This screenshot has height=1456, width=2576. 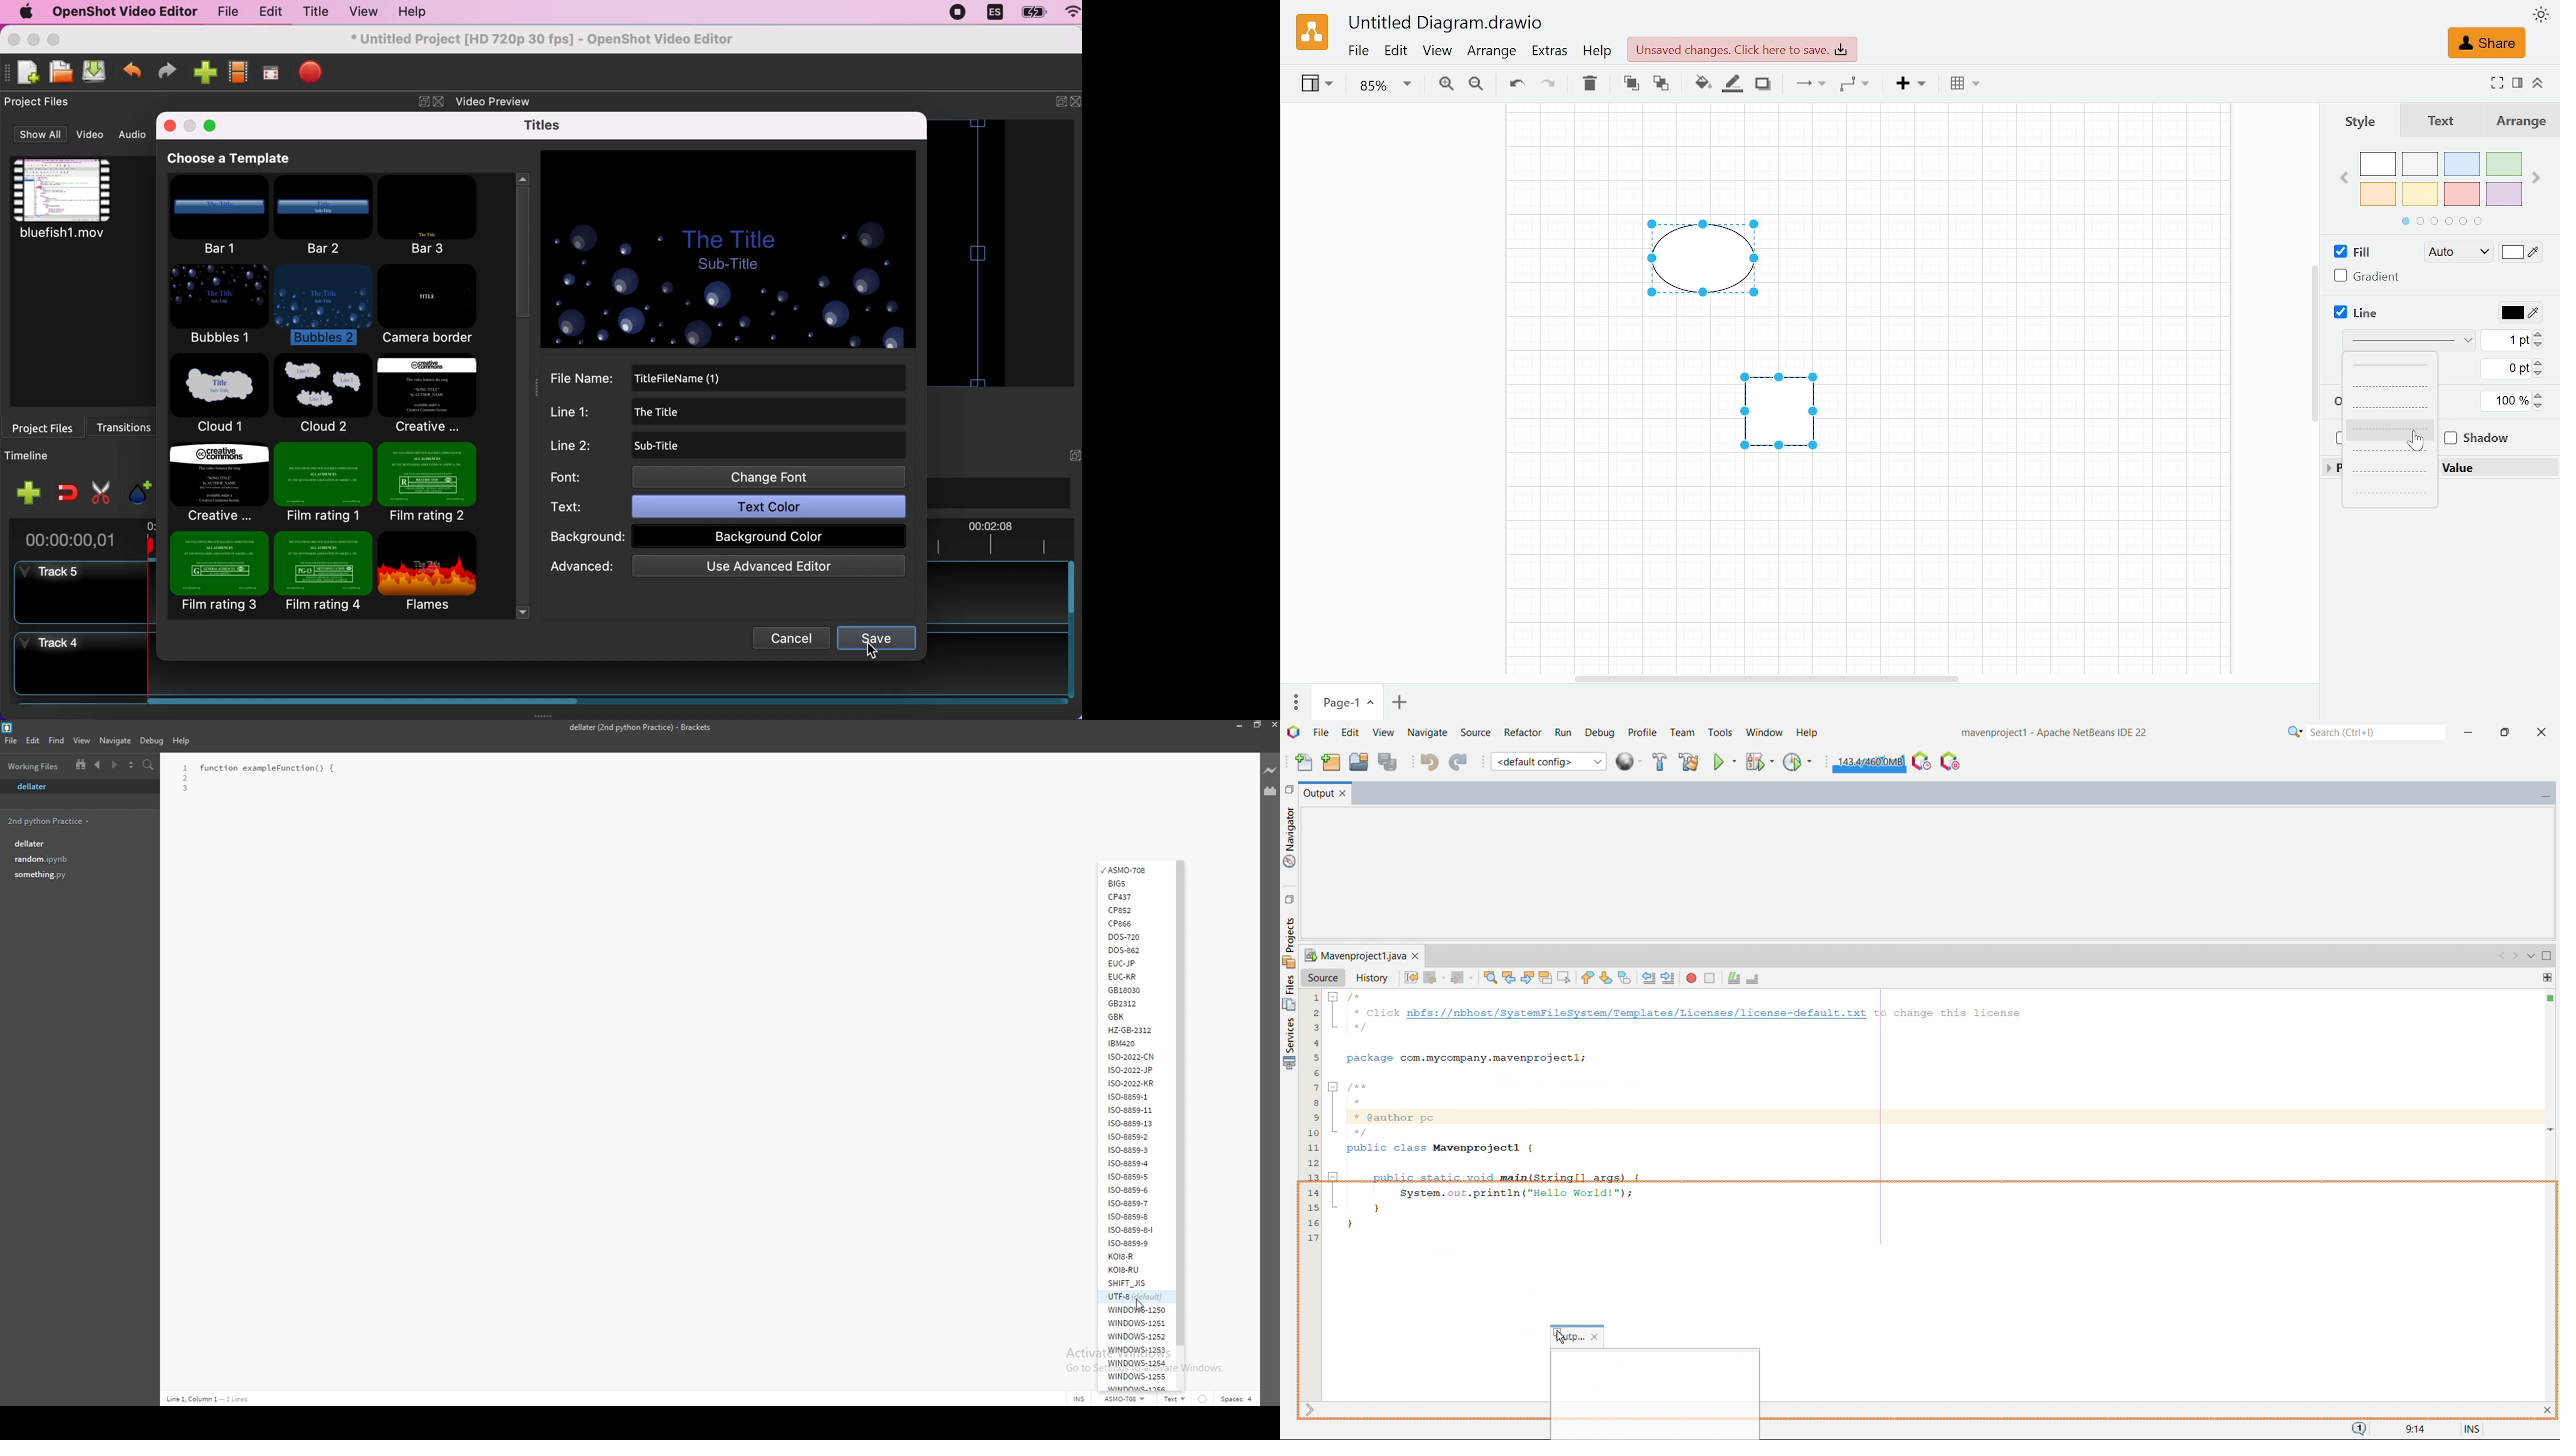 What do you see at coordinates (1550, 53) in the screenshot?
I see `Extras` at bounding box center [1550, 53].